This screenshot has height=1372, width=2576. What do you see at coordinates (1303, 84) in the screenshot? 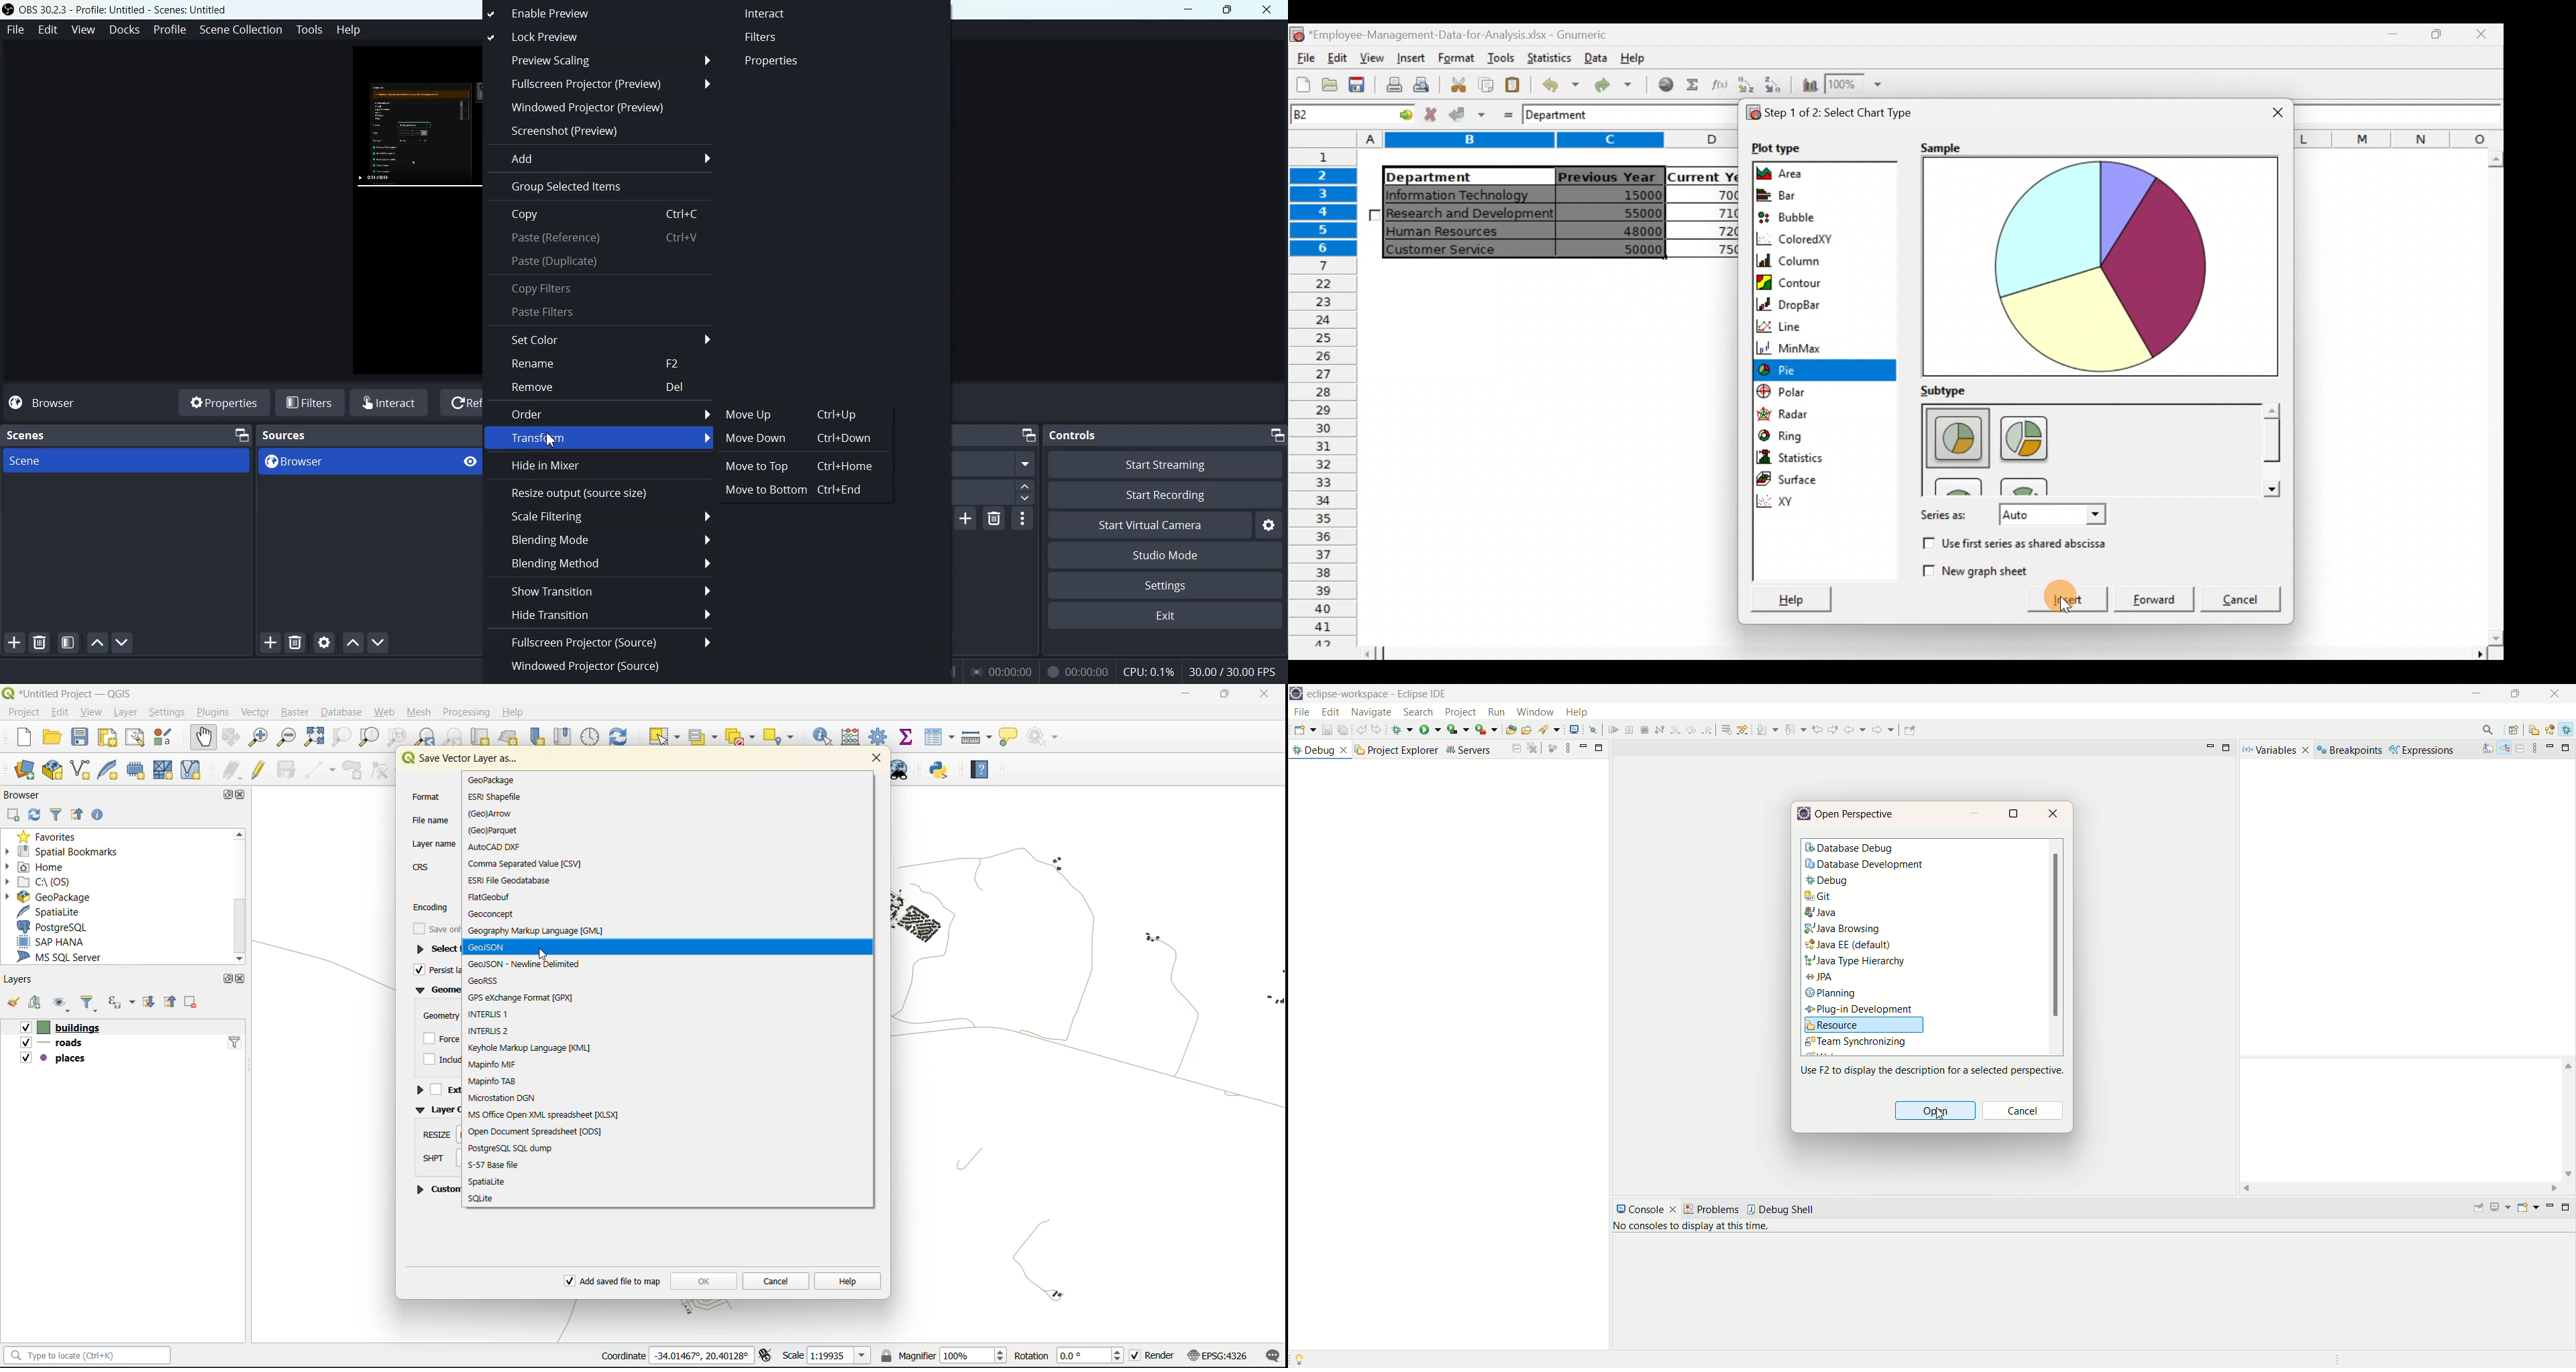
I see `Create a new workbook` at bounding box center [1303, 84].